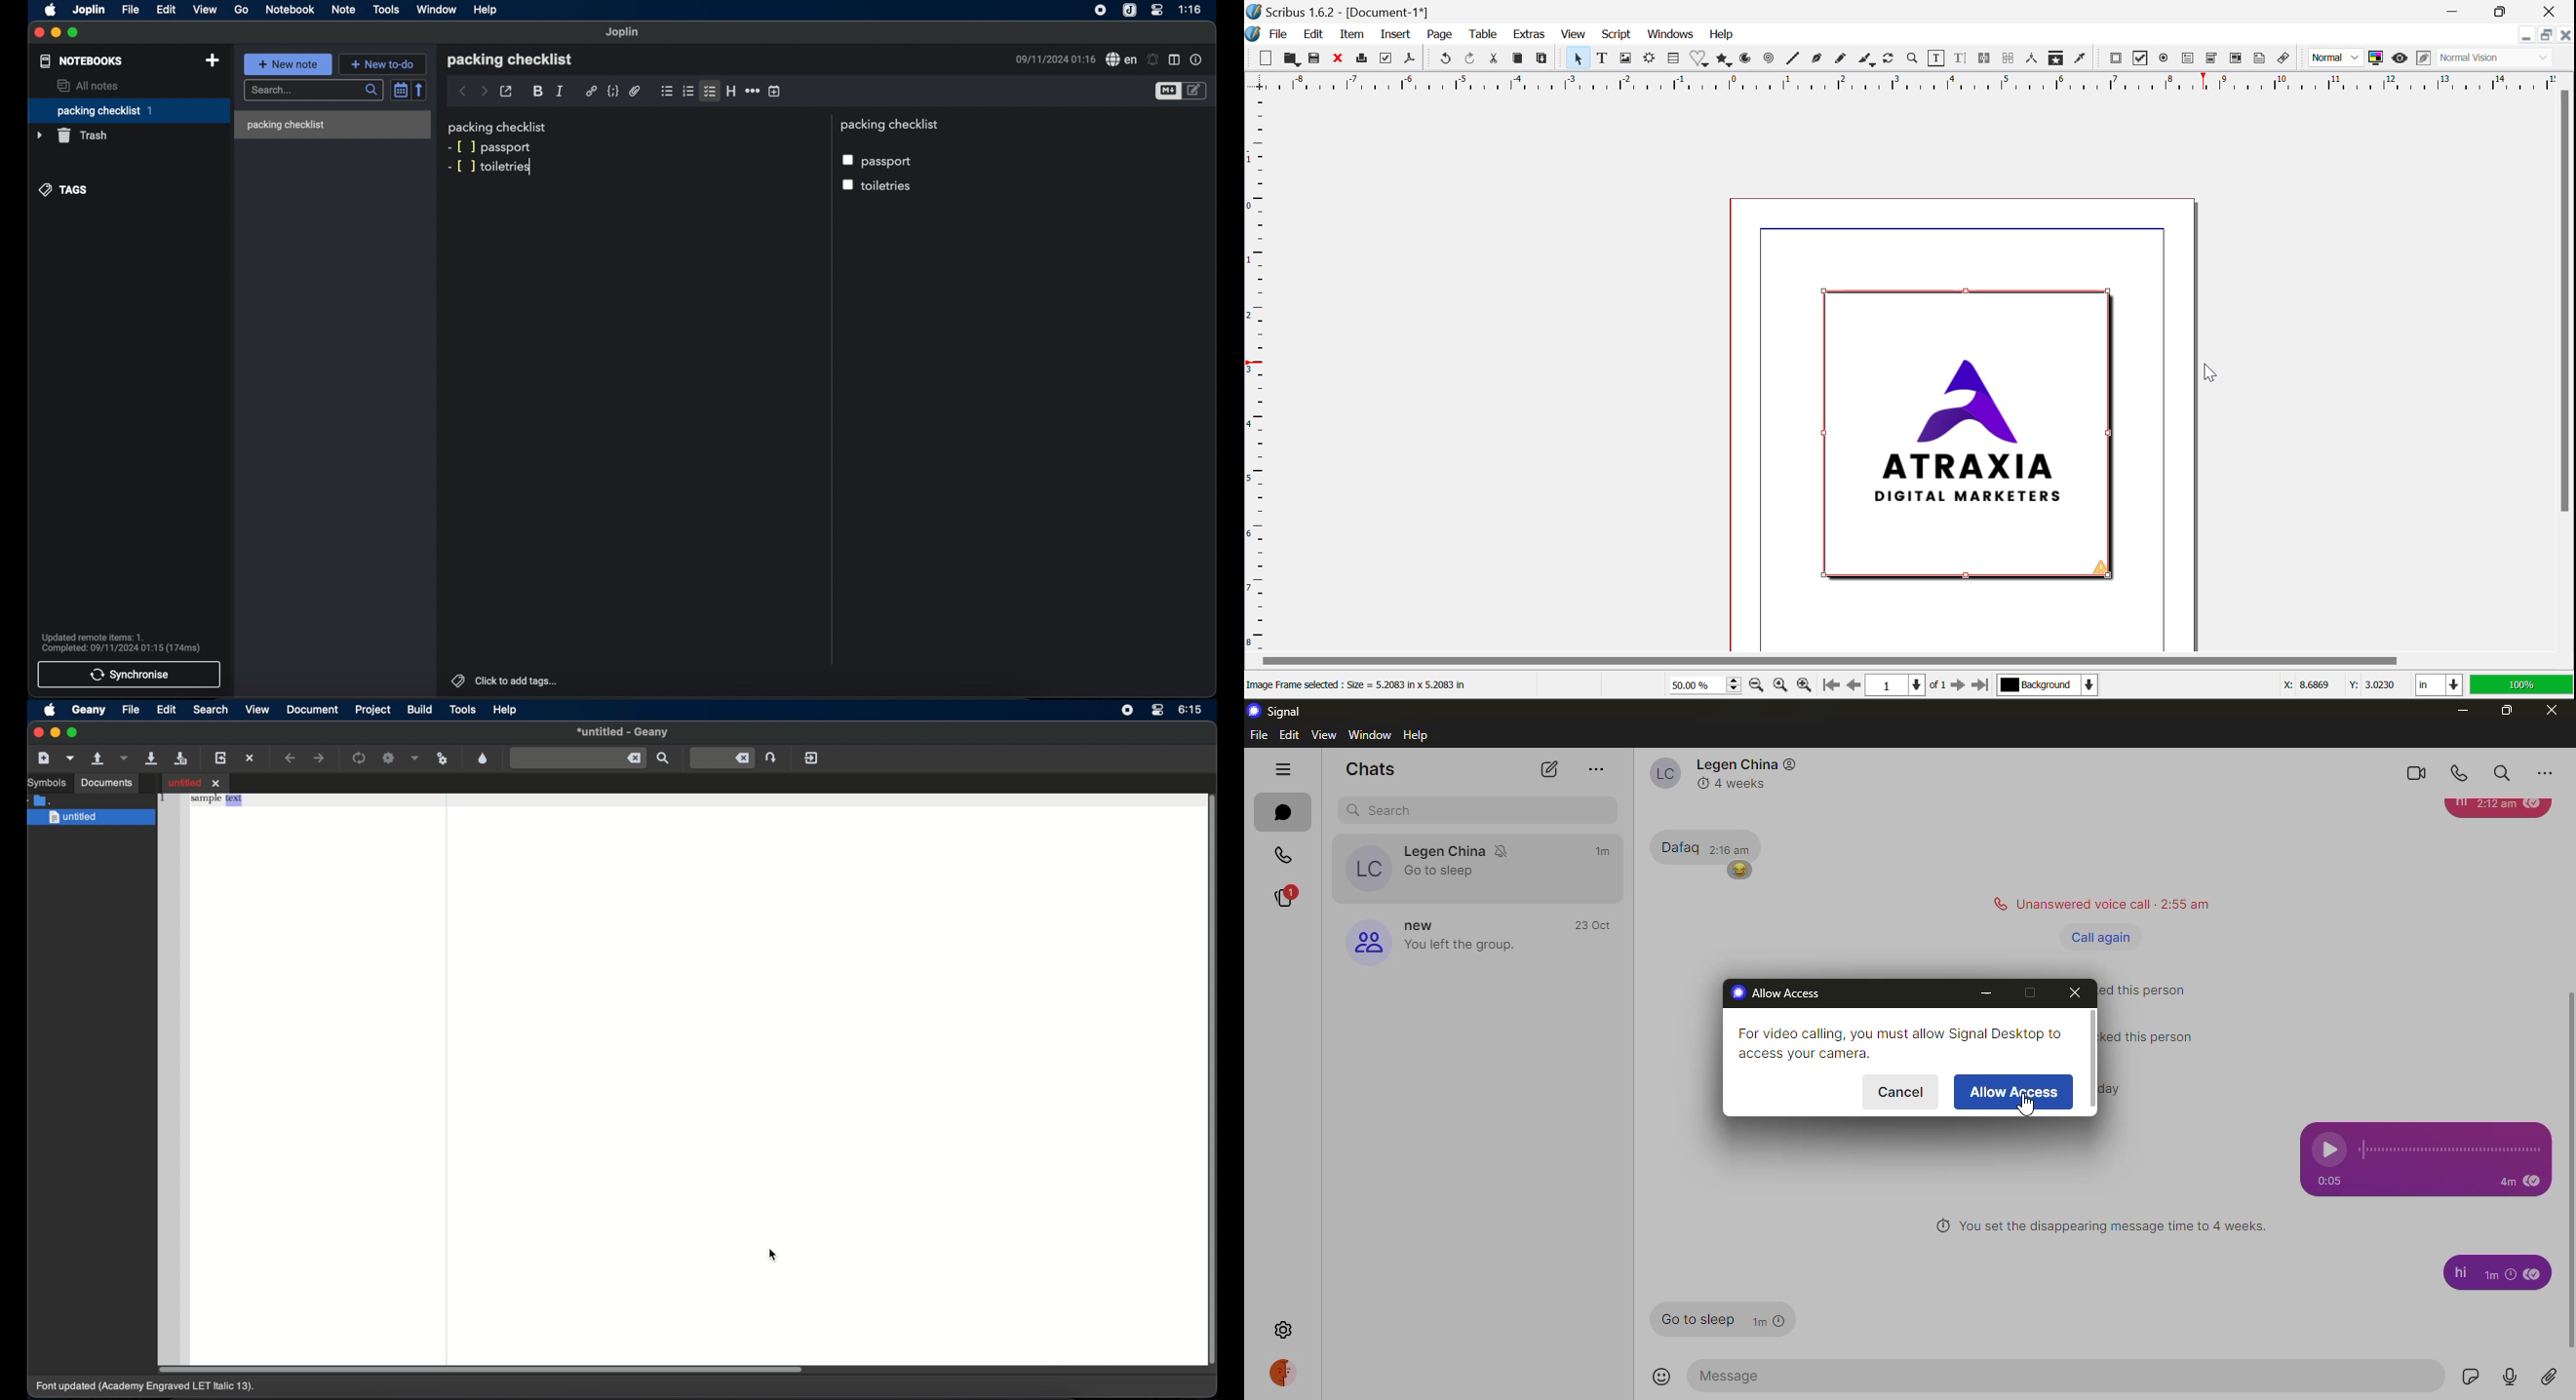 The image size is (2576, 1400). Describe the element at coordinates (1575, 35) in the screenshot. I see `View` at that location.